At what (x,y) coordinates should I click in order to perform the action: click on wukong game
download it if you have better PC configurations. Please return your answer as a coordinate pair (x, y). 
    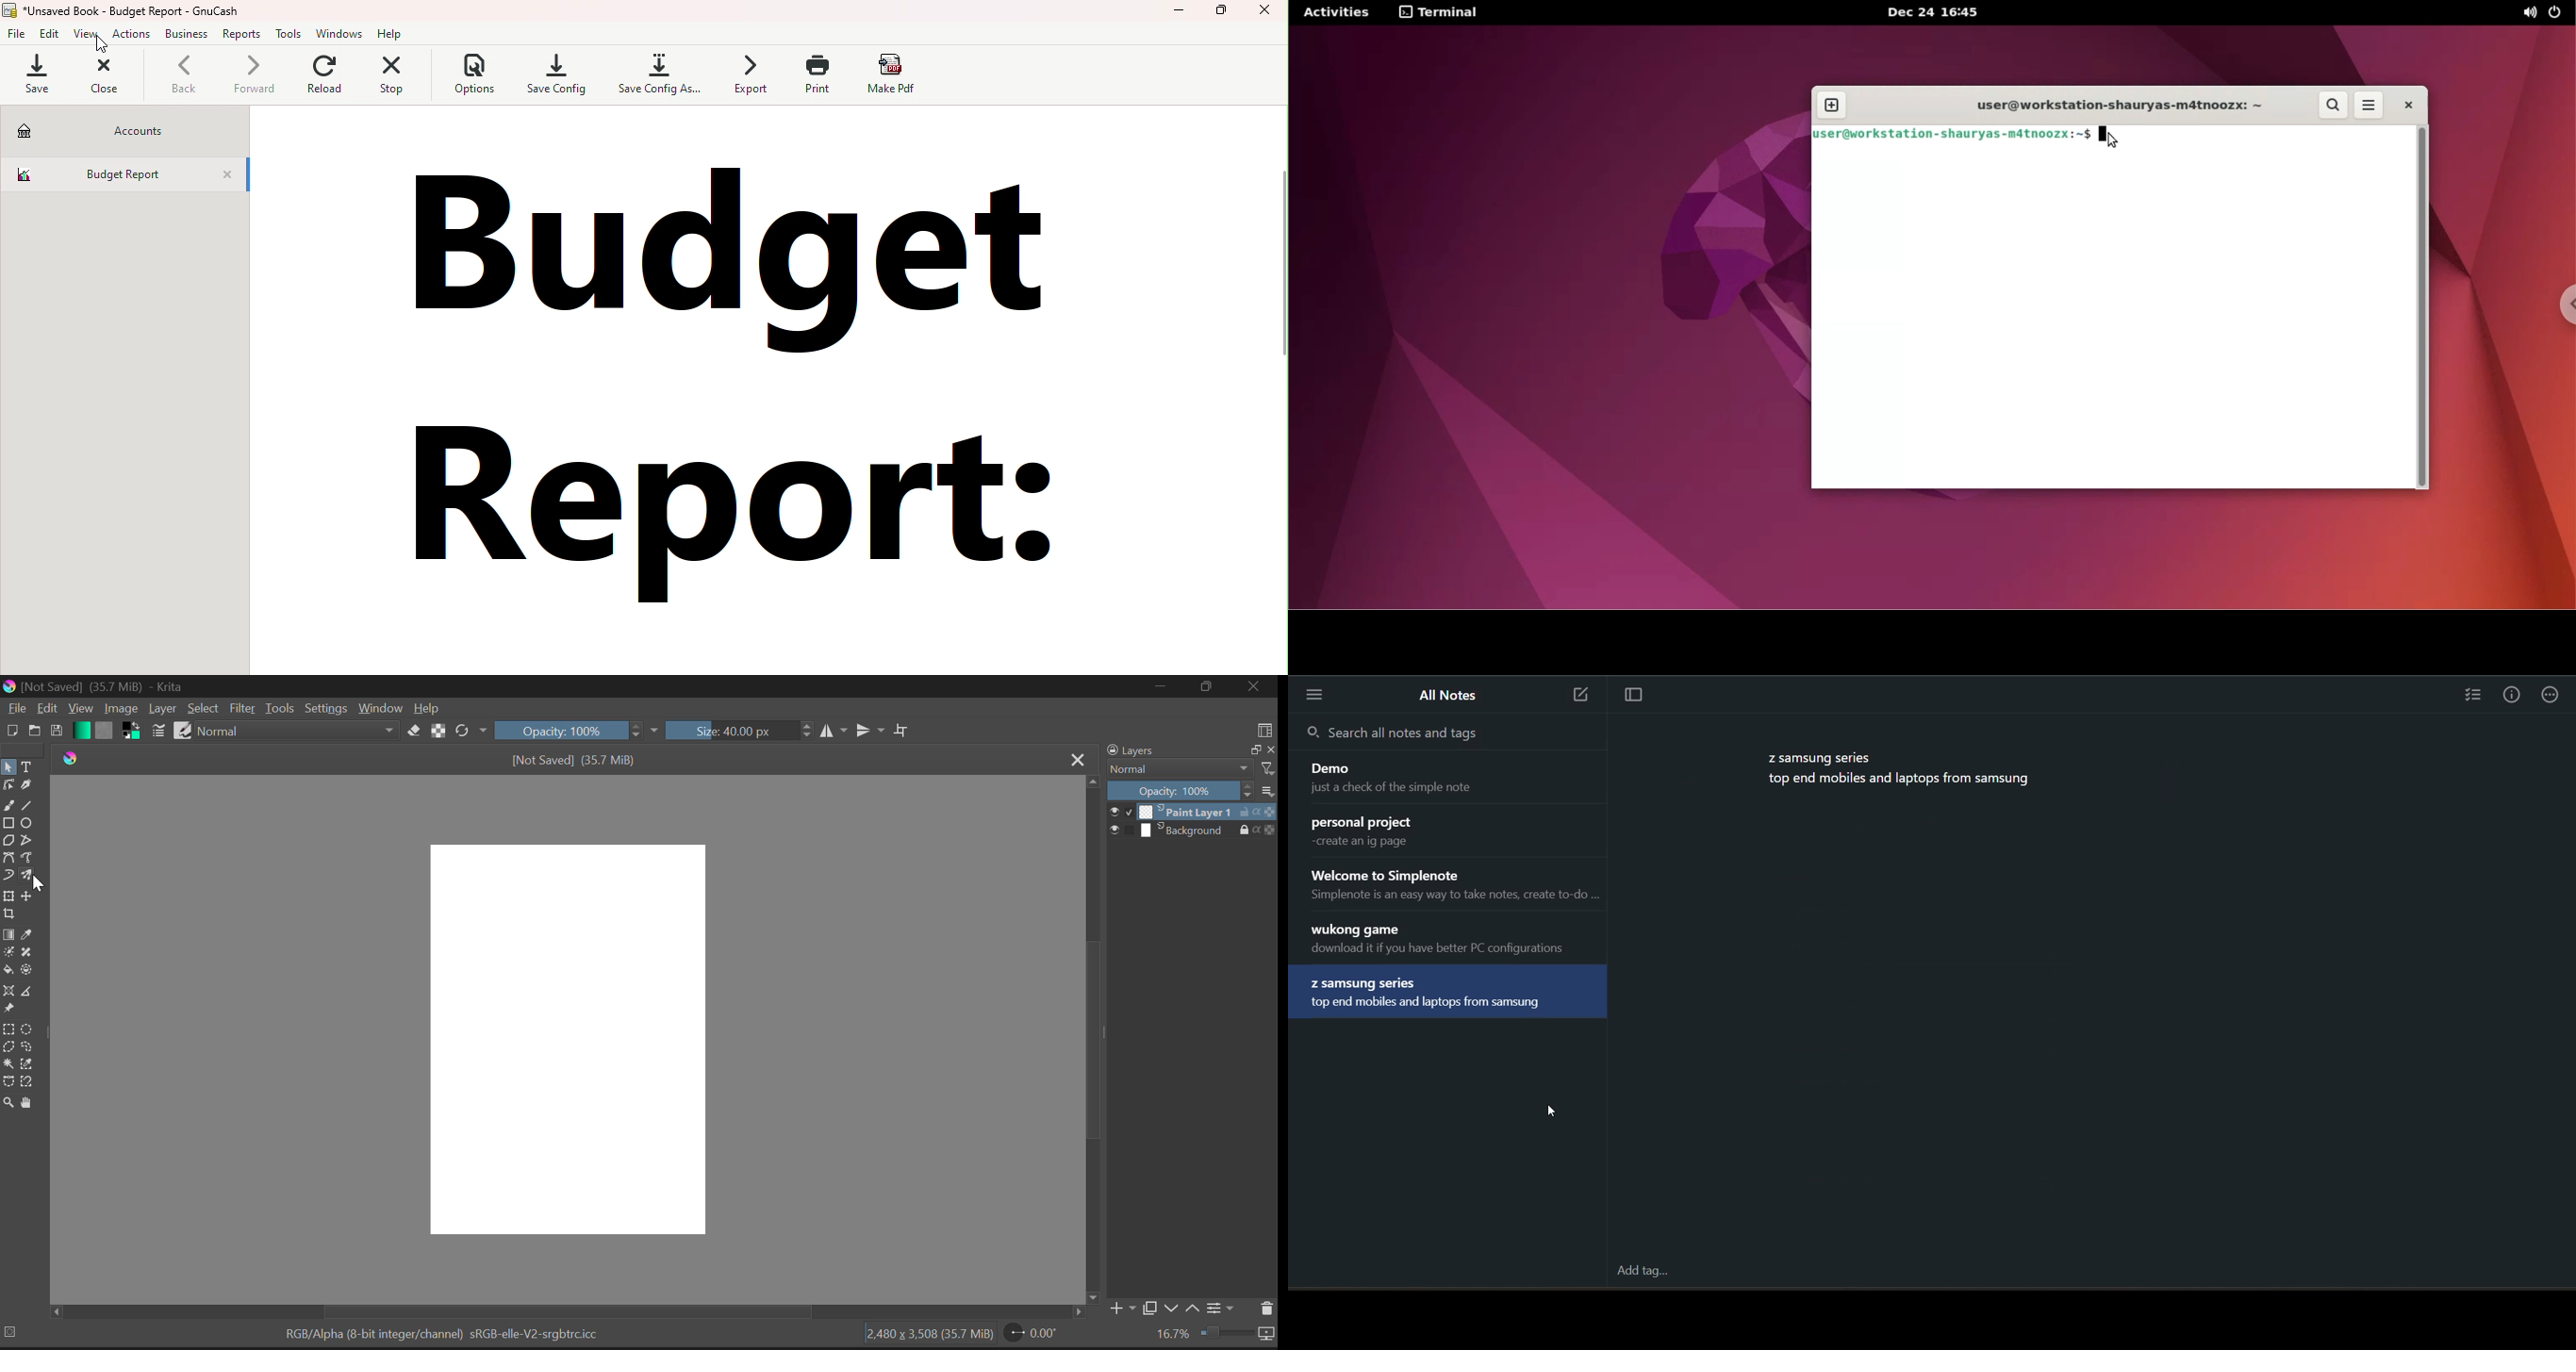
    Looking at the image, I should click on (1454, 941).